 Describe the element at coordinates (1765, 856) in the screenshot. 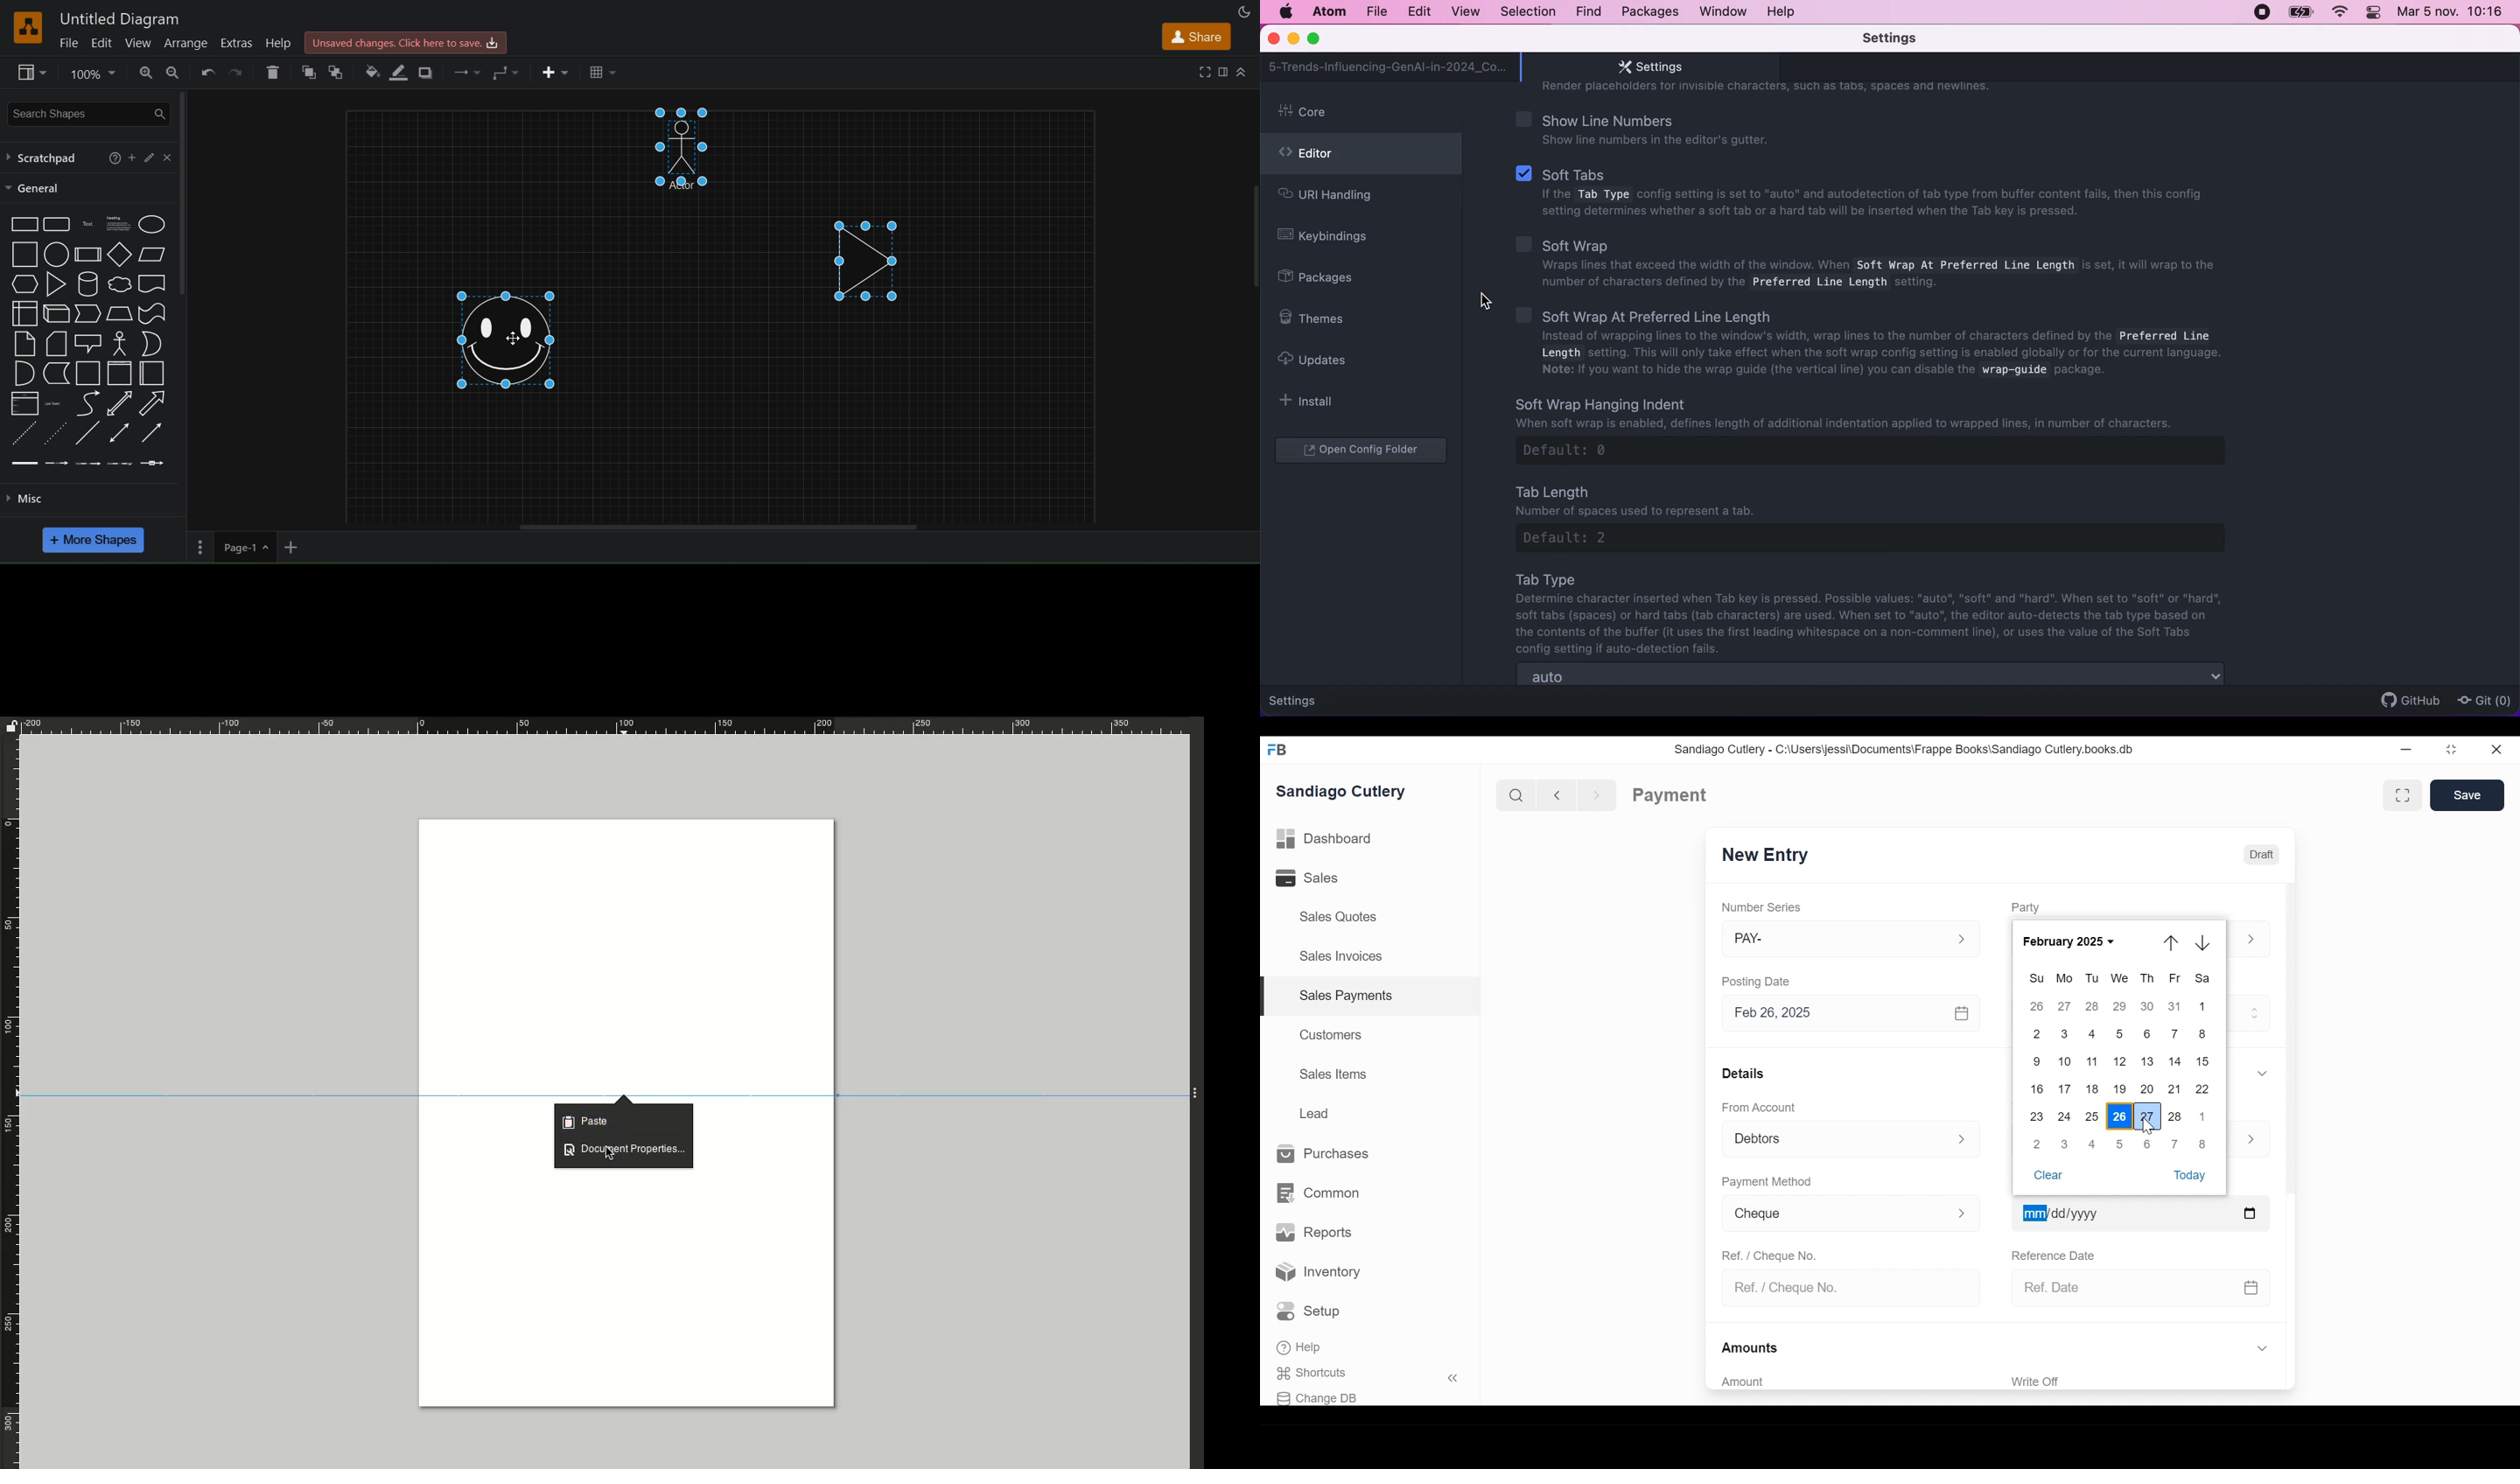

I see `New Entry` at that location.